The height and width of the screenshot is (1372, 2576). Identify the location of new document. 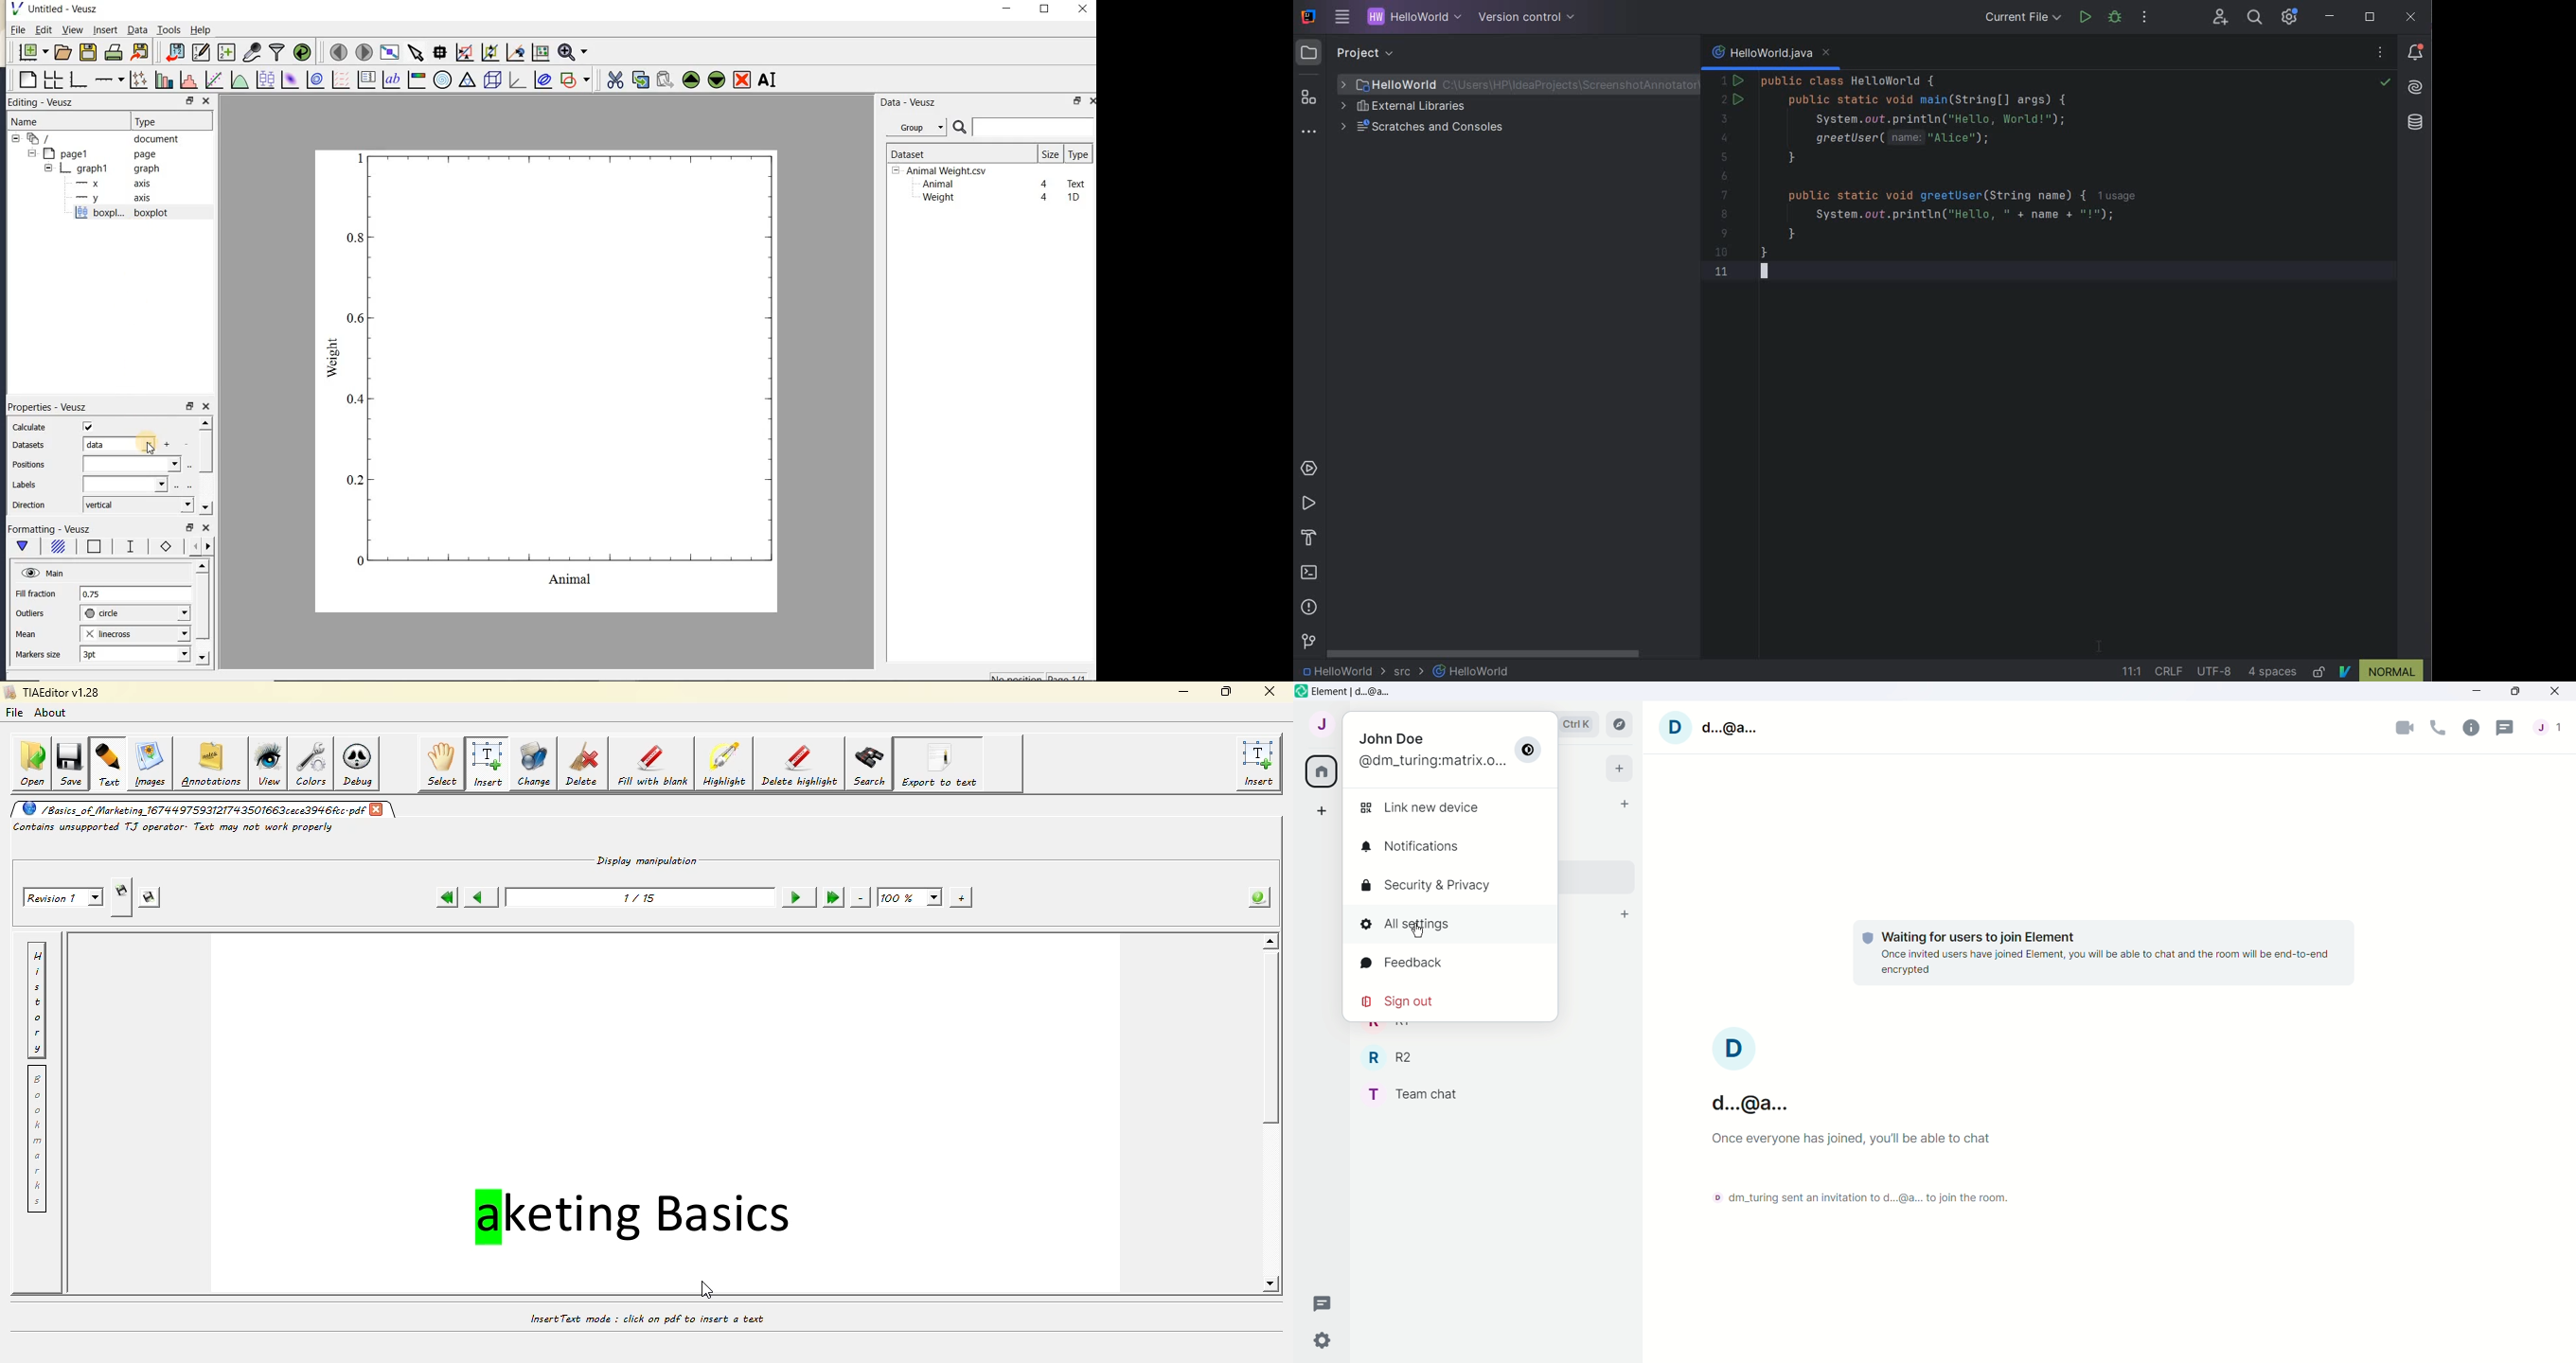
(30, 52).